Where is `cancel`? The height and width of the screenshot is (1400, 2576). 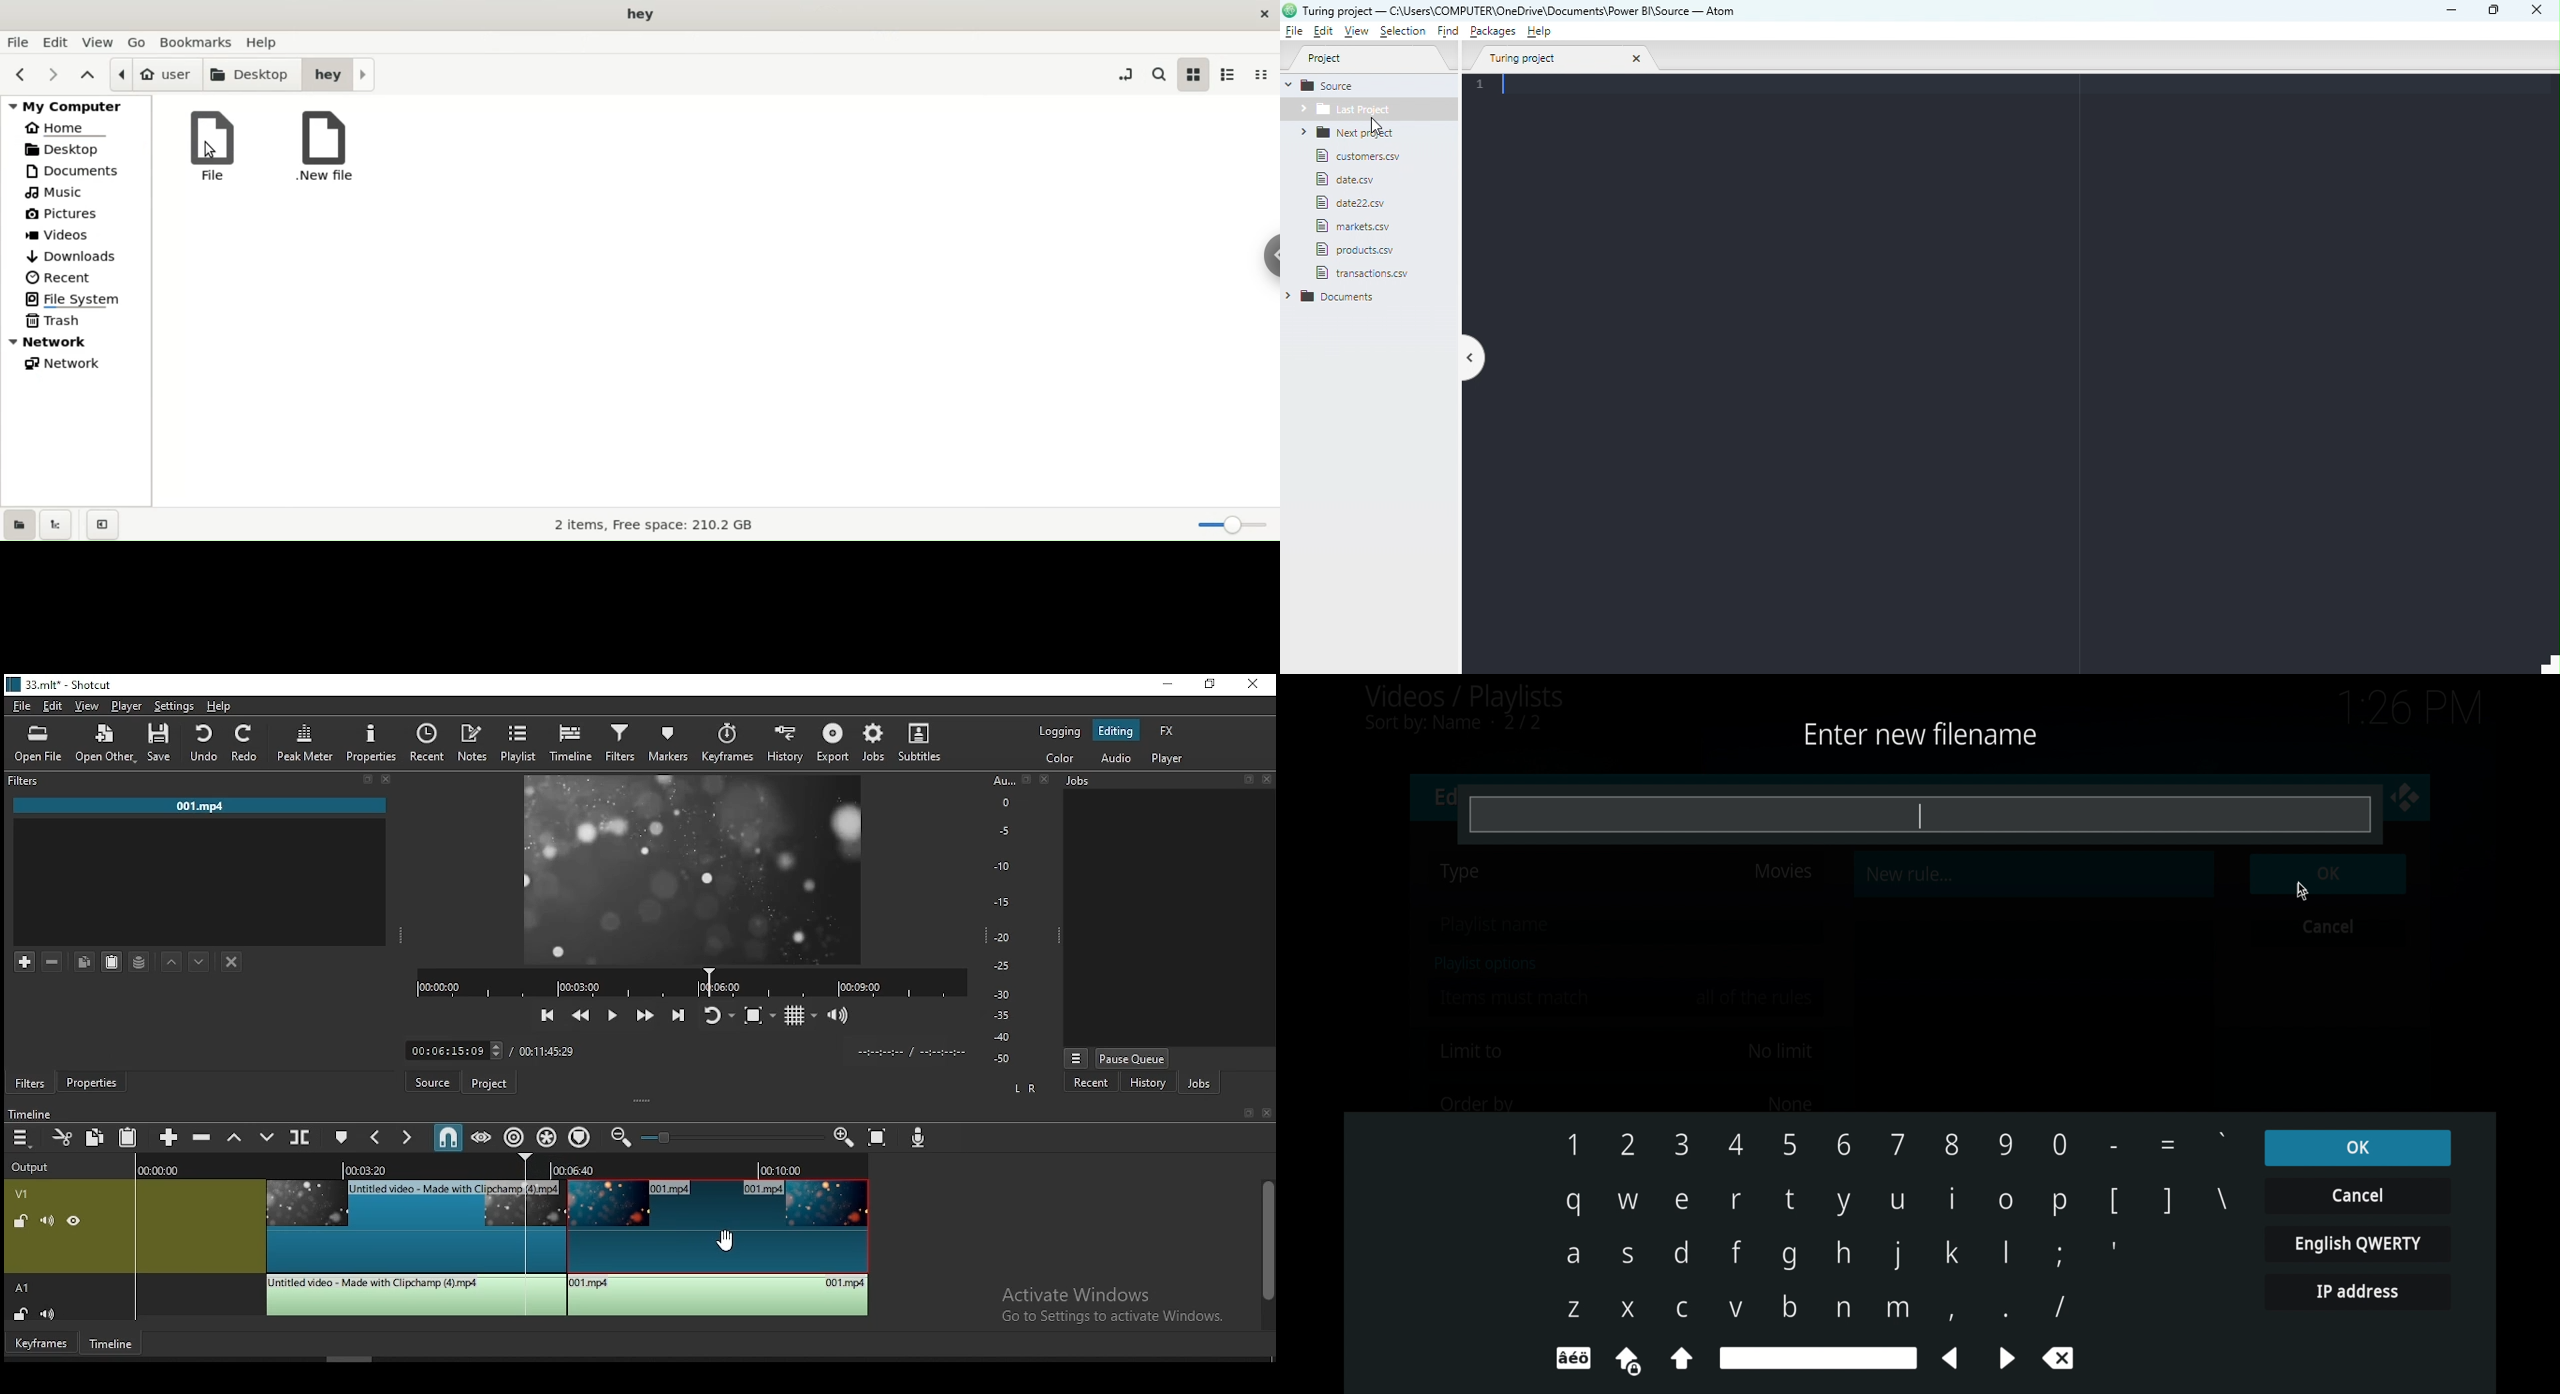
cancel is located at coordinates (2329, 926).